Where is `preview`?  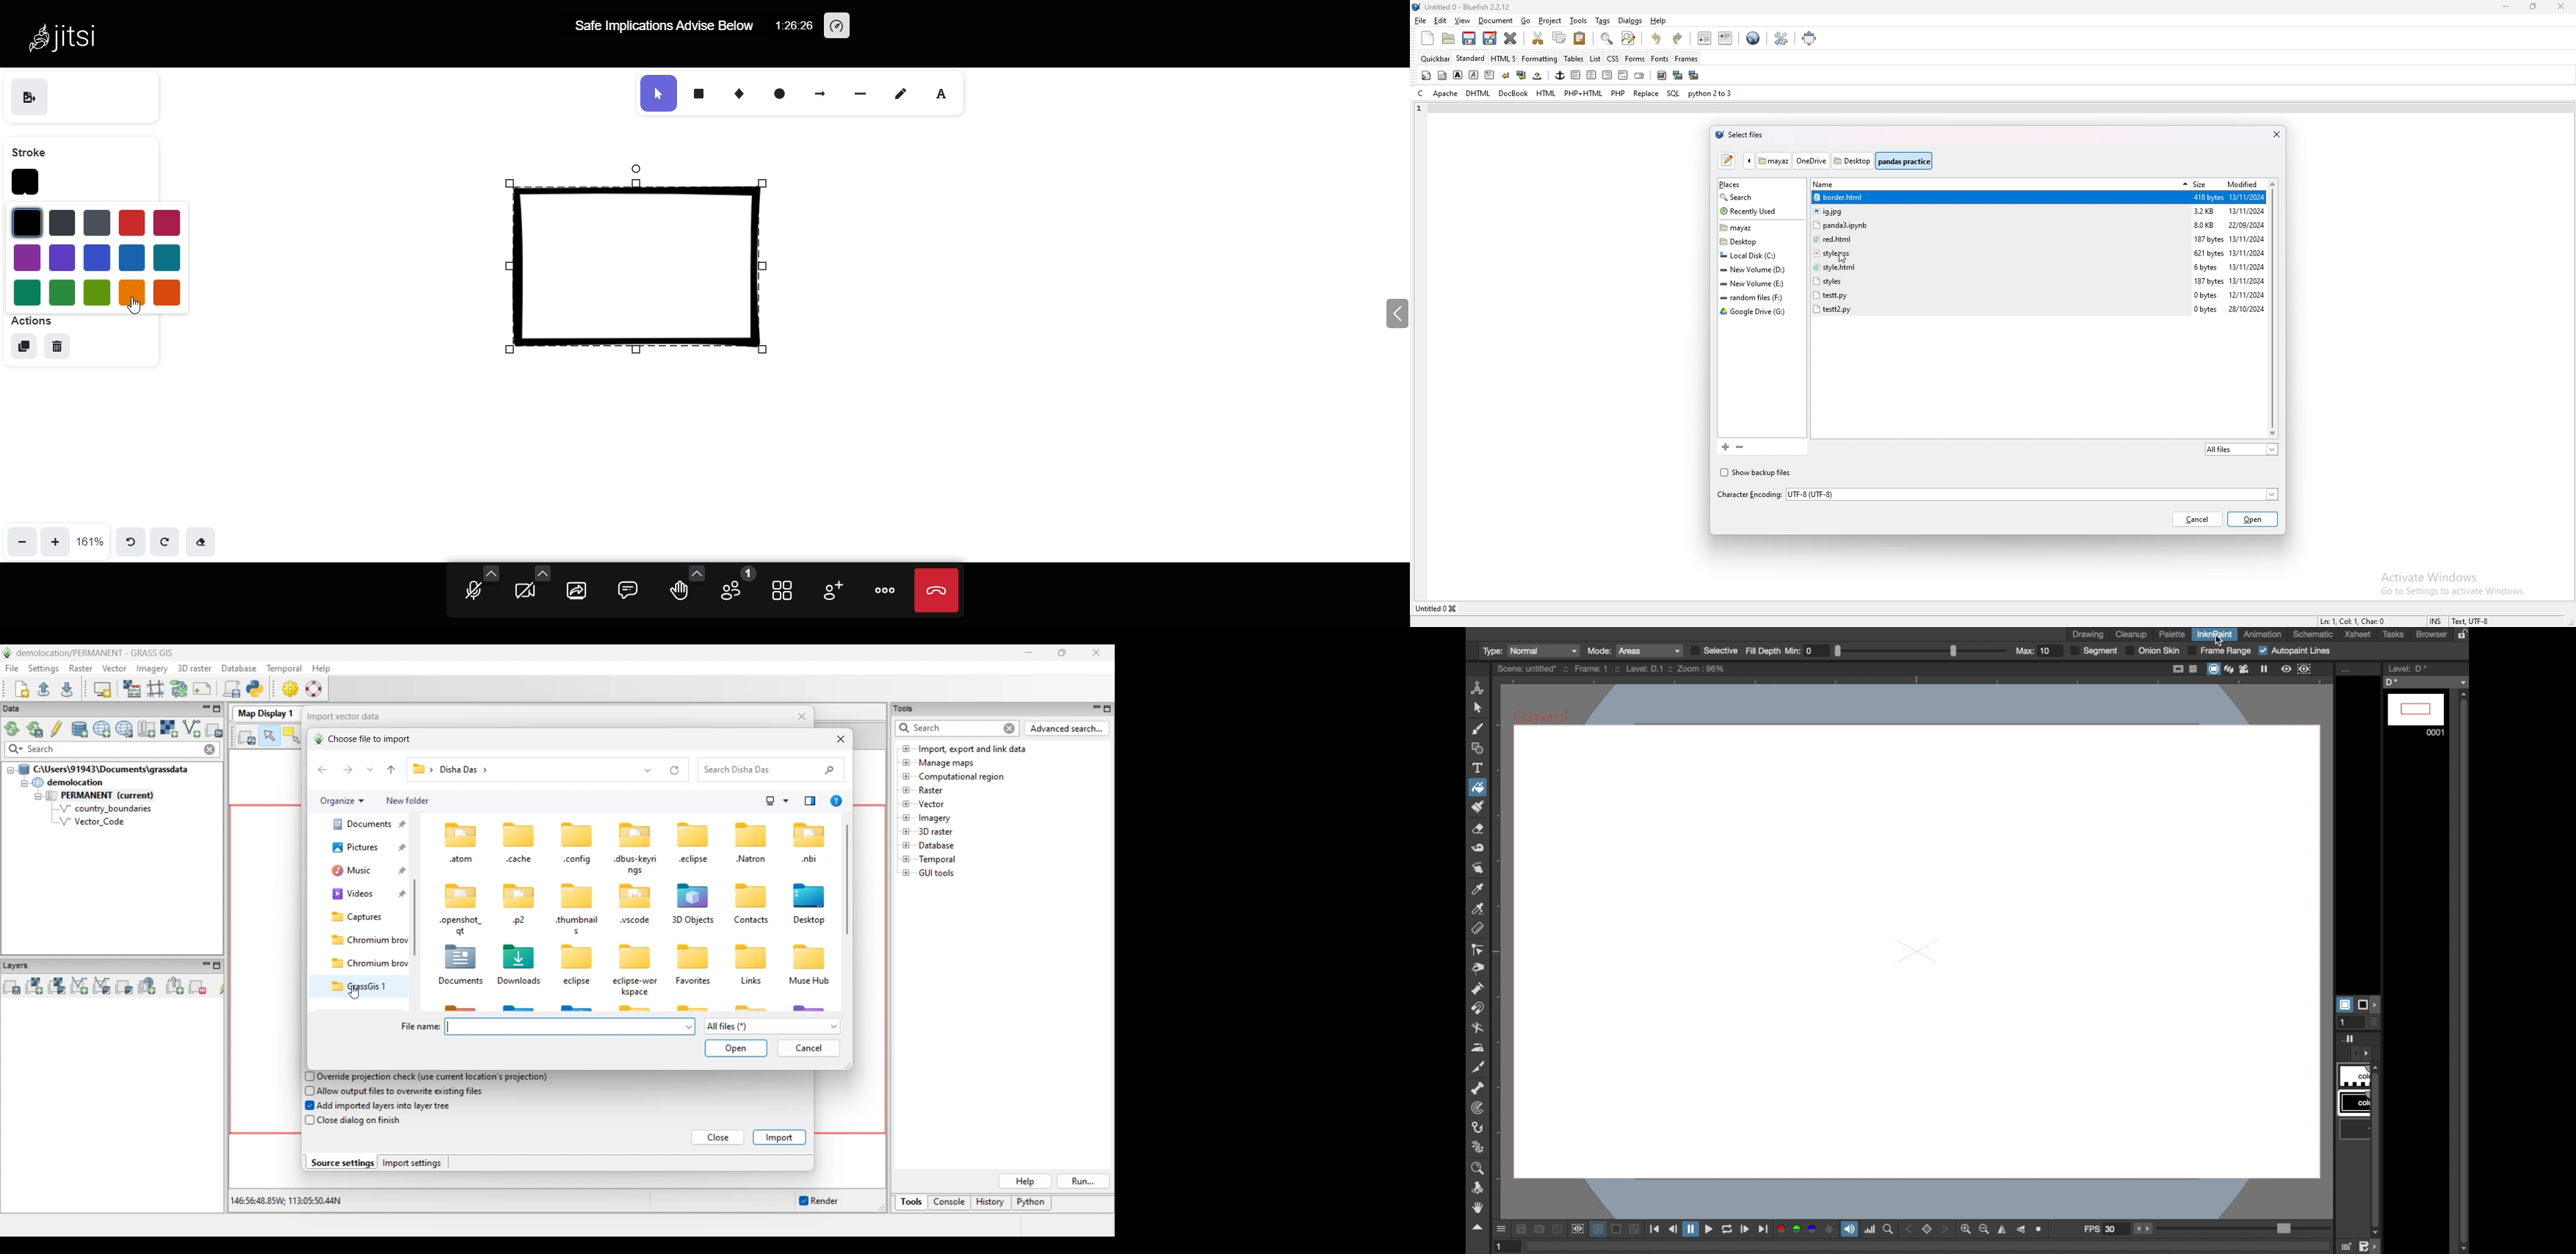
preview is located at coordinates (1578, 1230).